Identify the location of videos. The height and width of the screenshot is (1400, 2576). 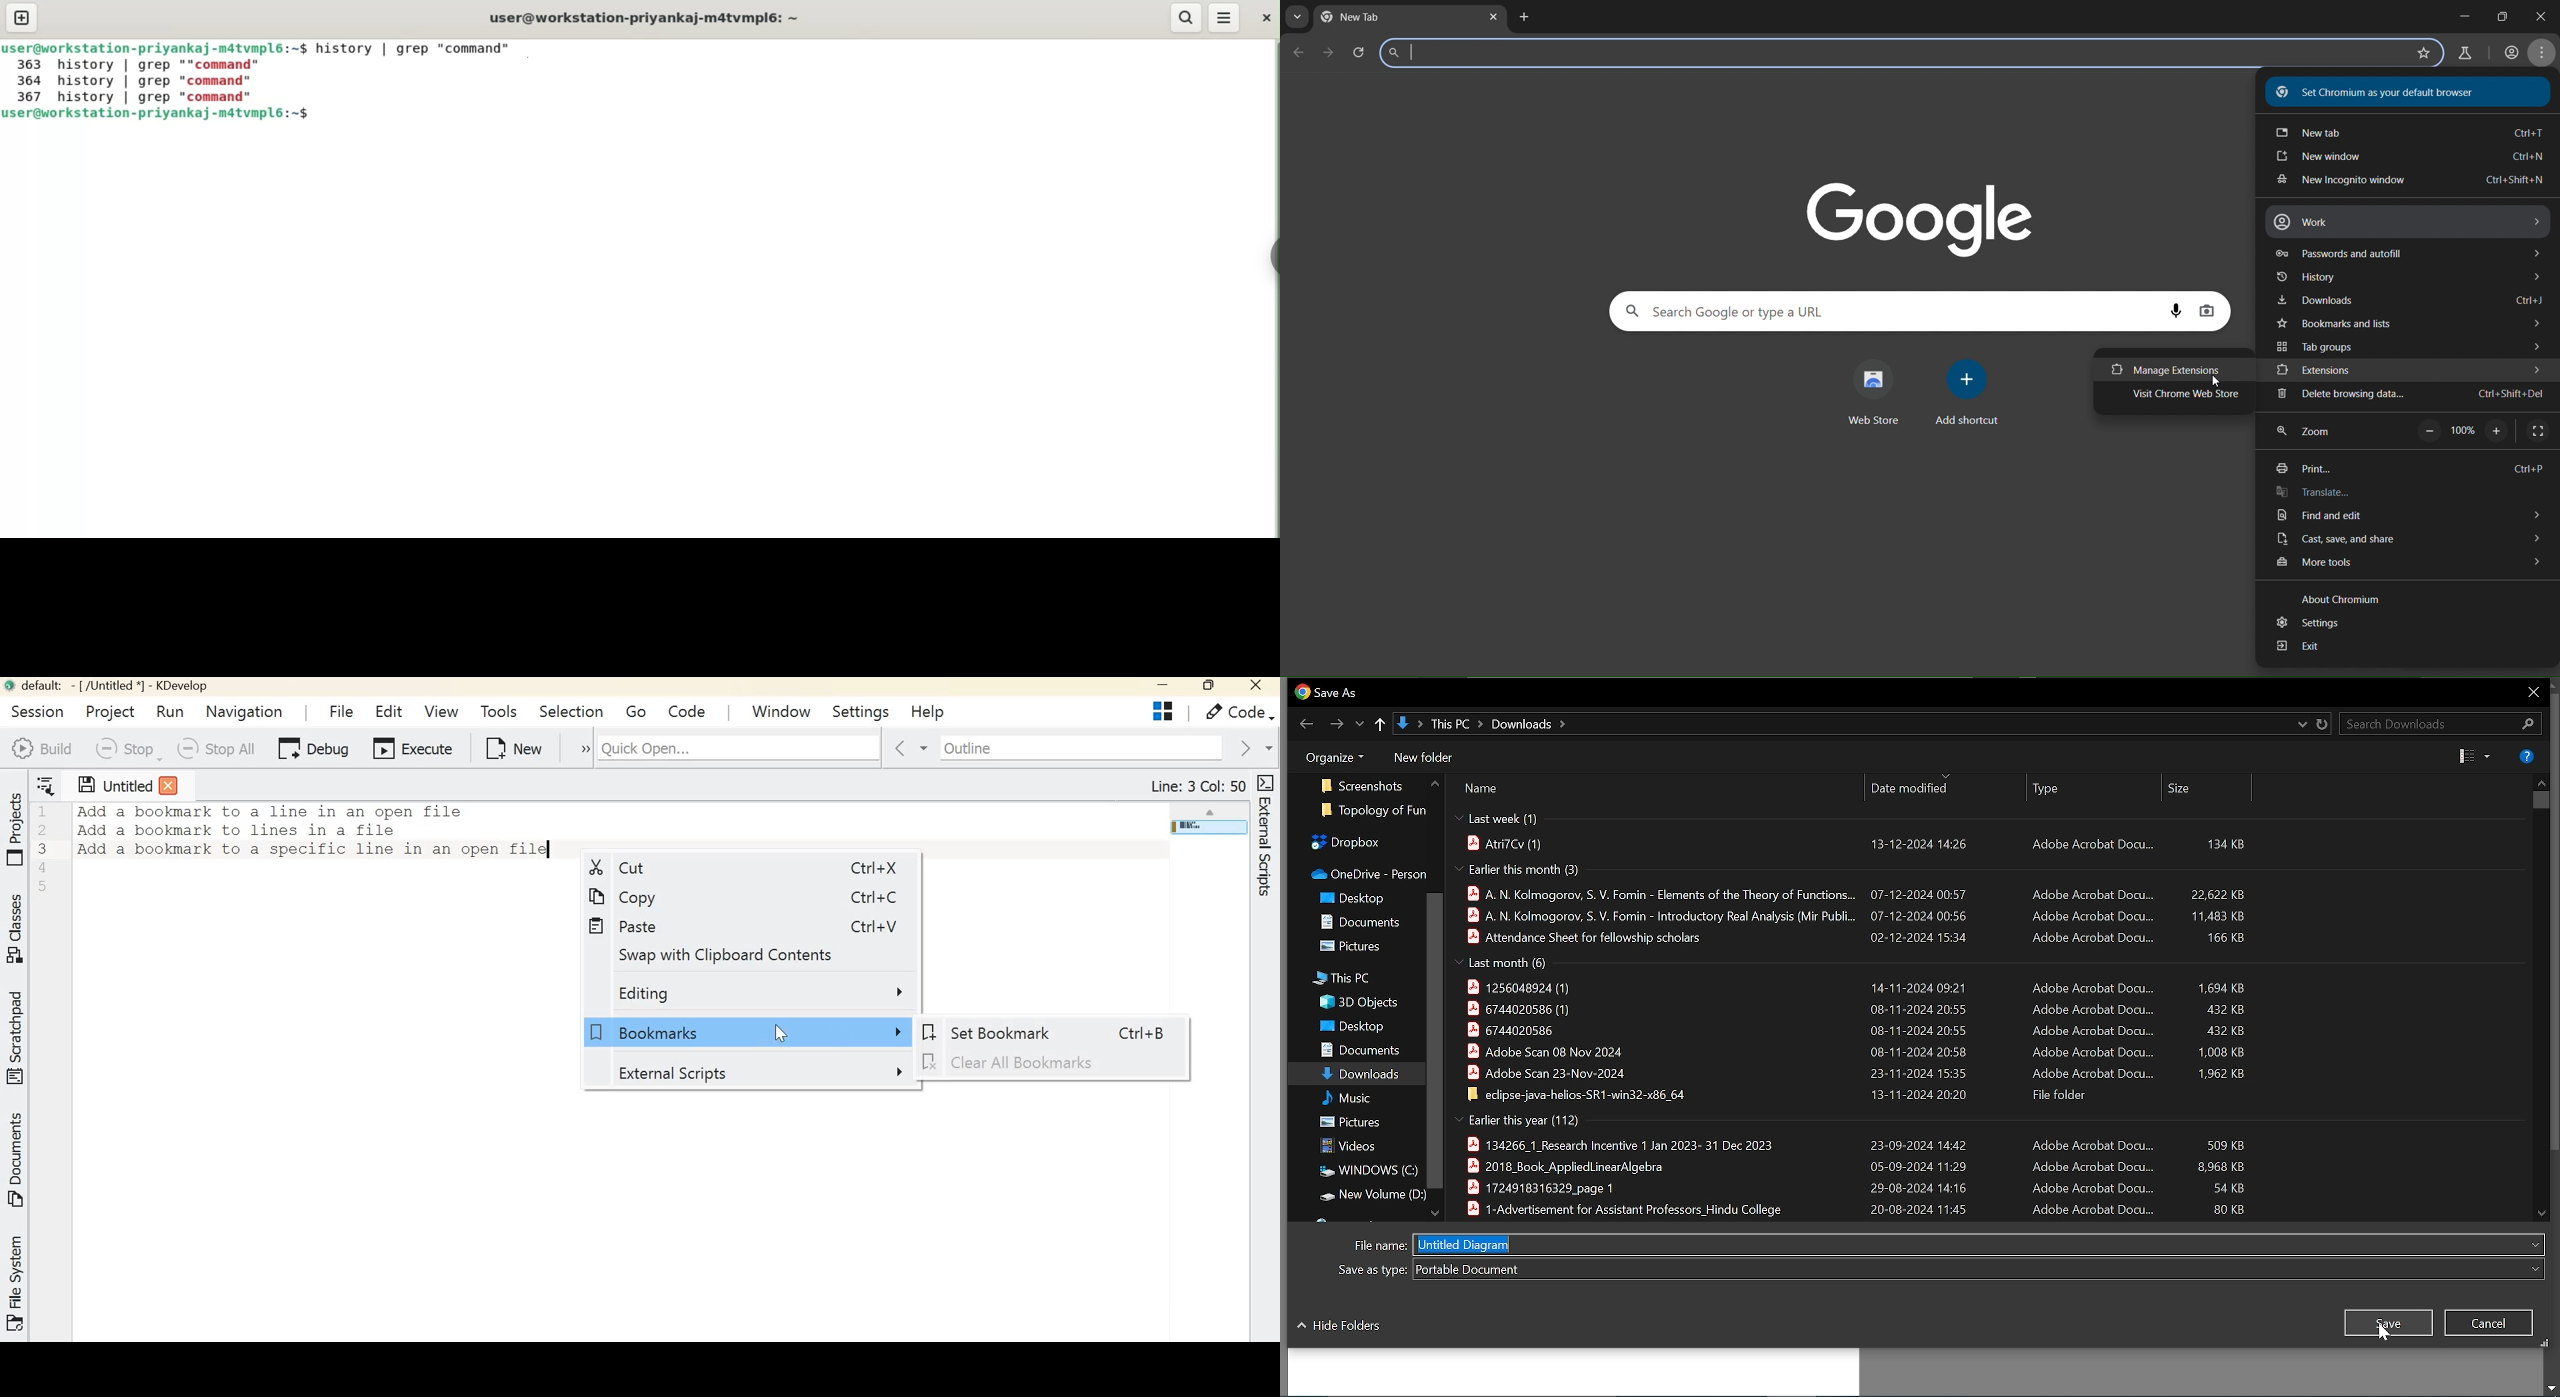
(1348, 1144).